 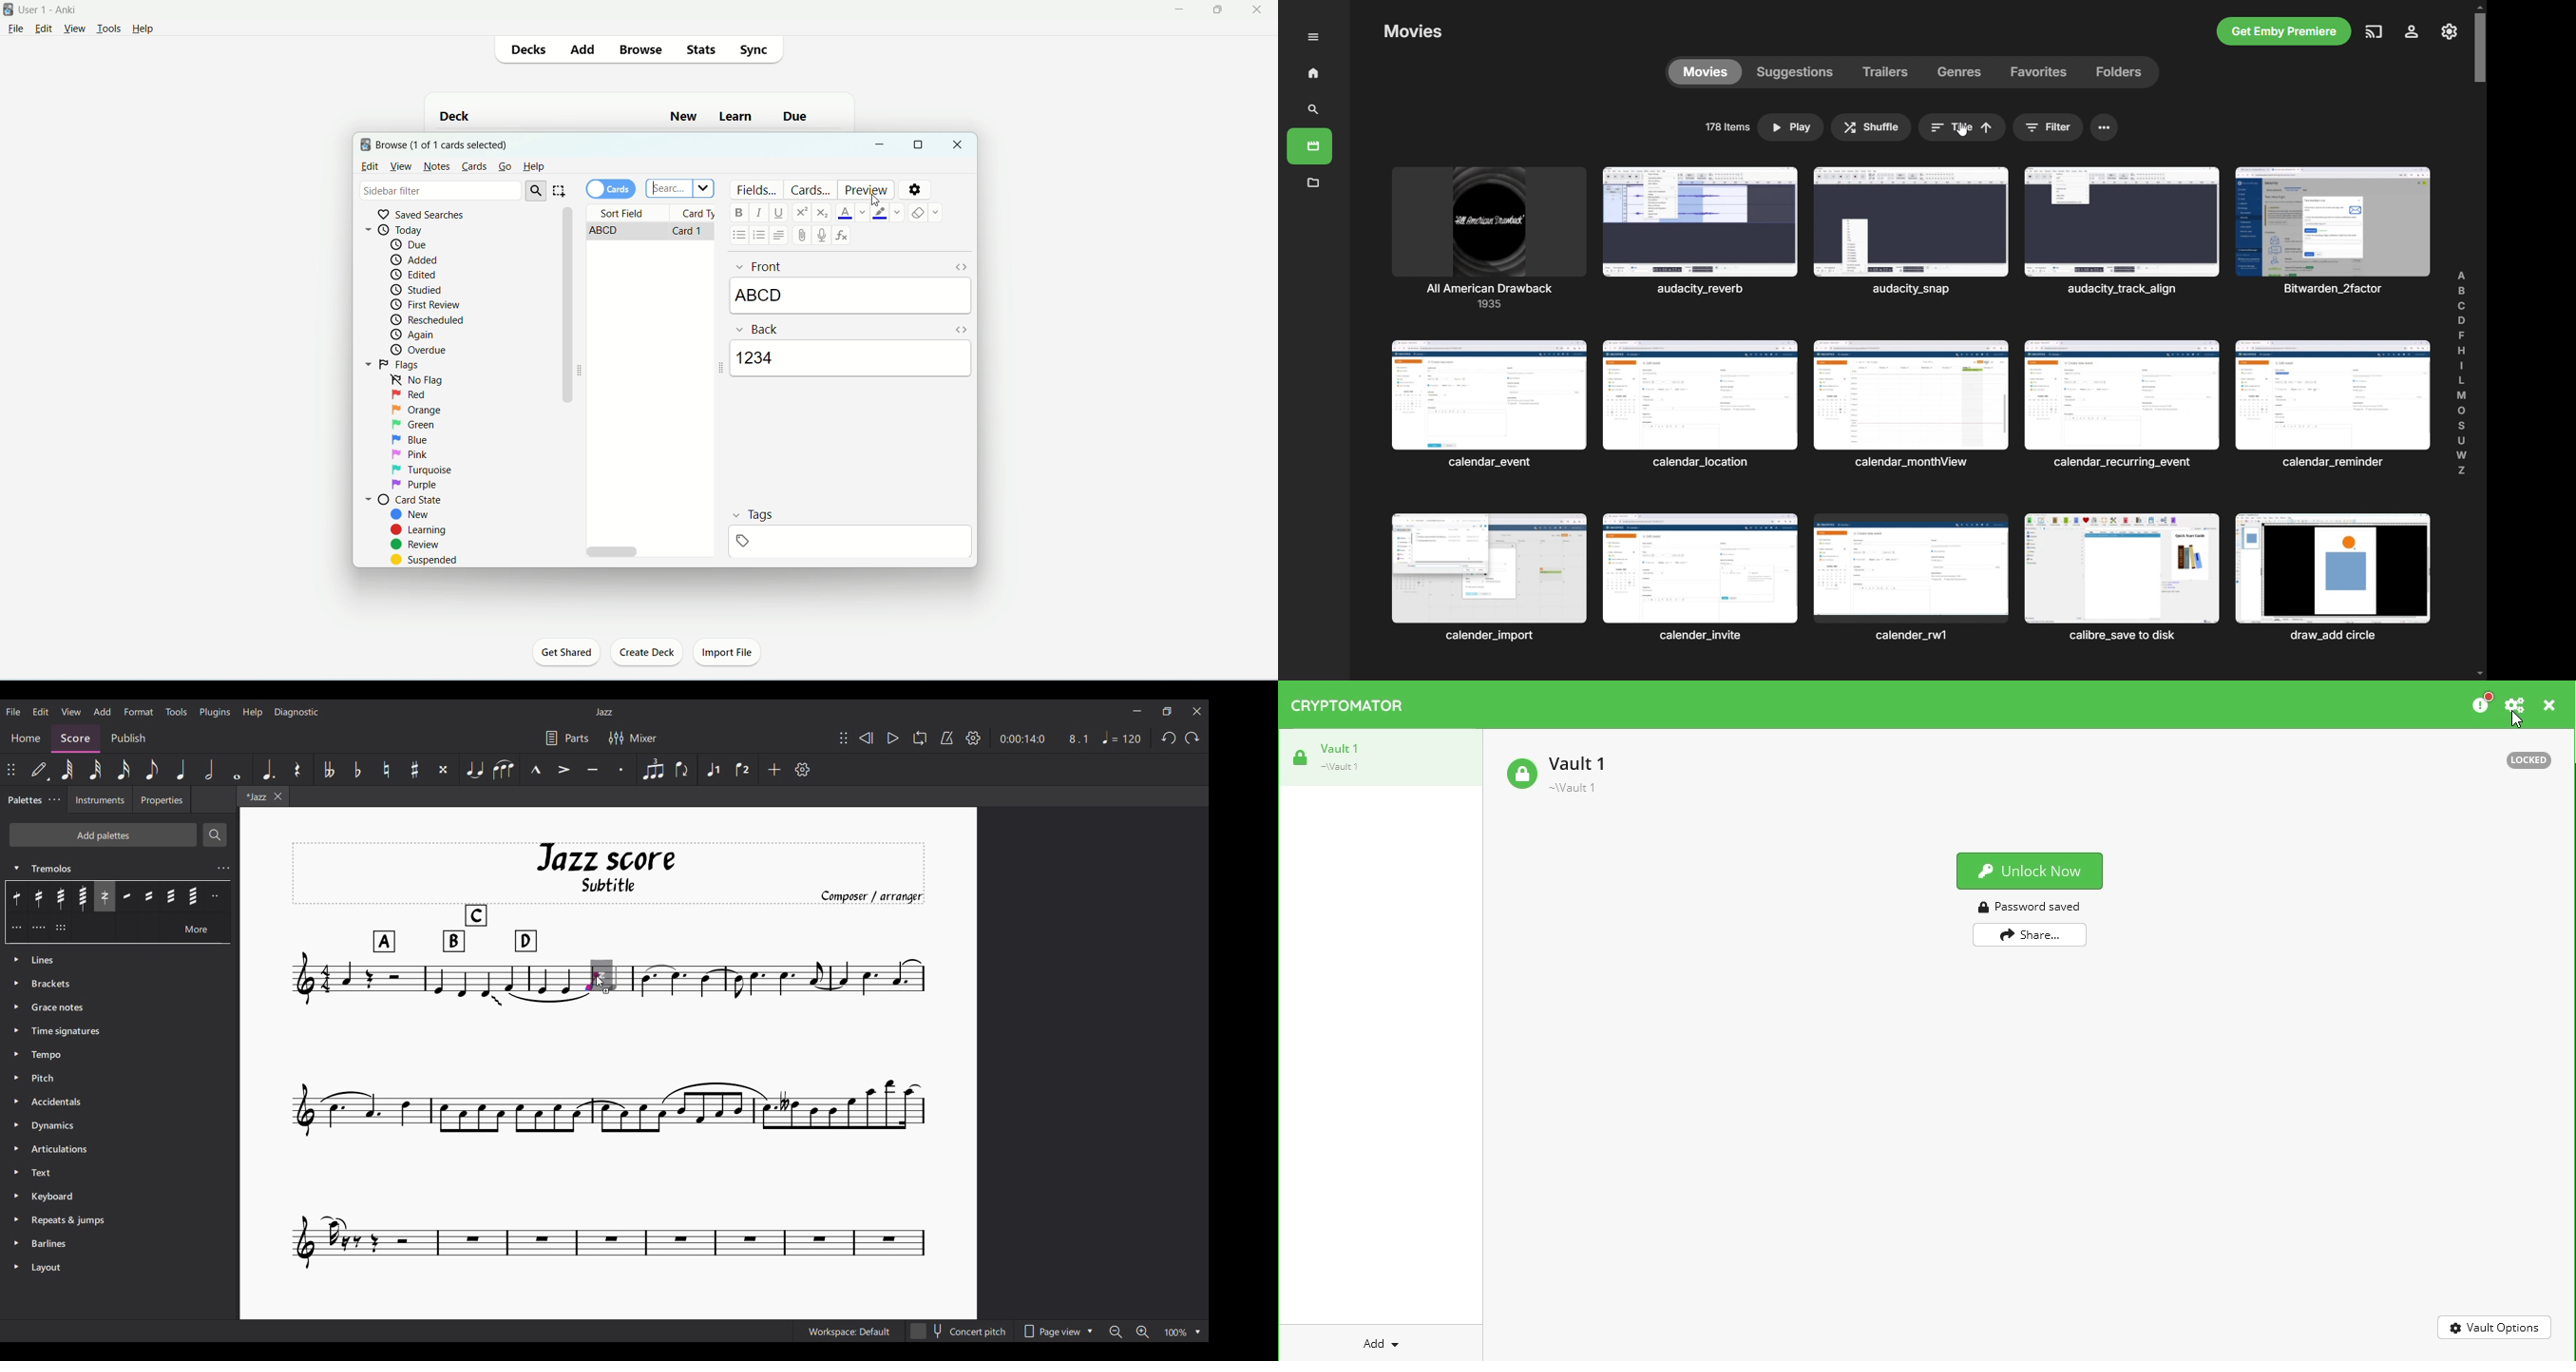 What do you see at coordinates (843, 236) in the screenshot?
I see `equation` at bounding box center [843, 236].